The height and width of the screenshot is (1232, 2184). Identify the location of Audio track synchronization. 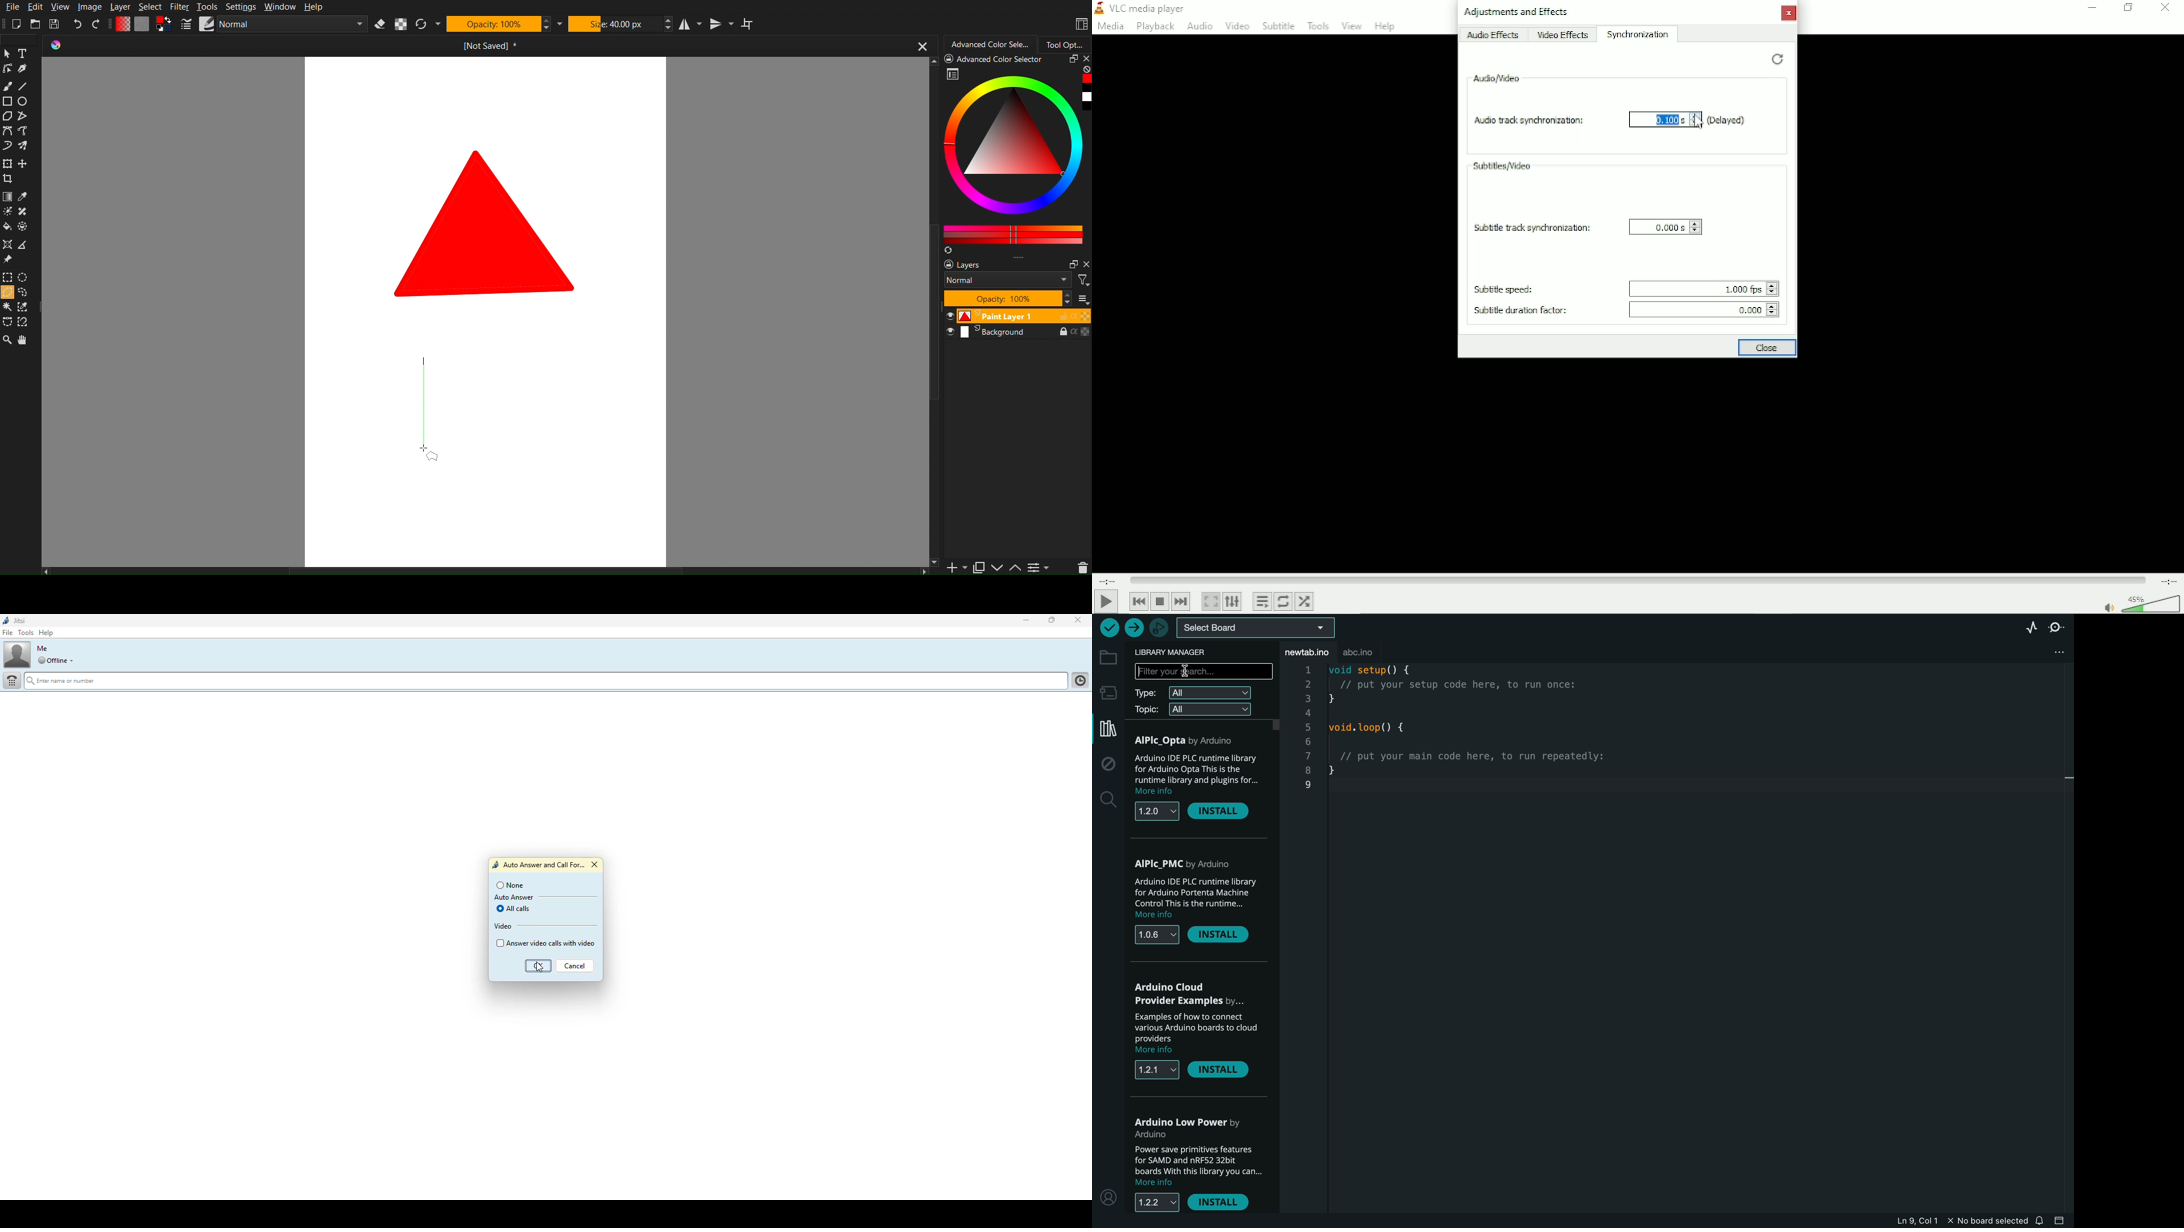
(1542, 118).